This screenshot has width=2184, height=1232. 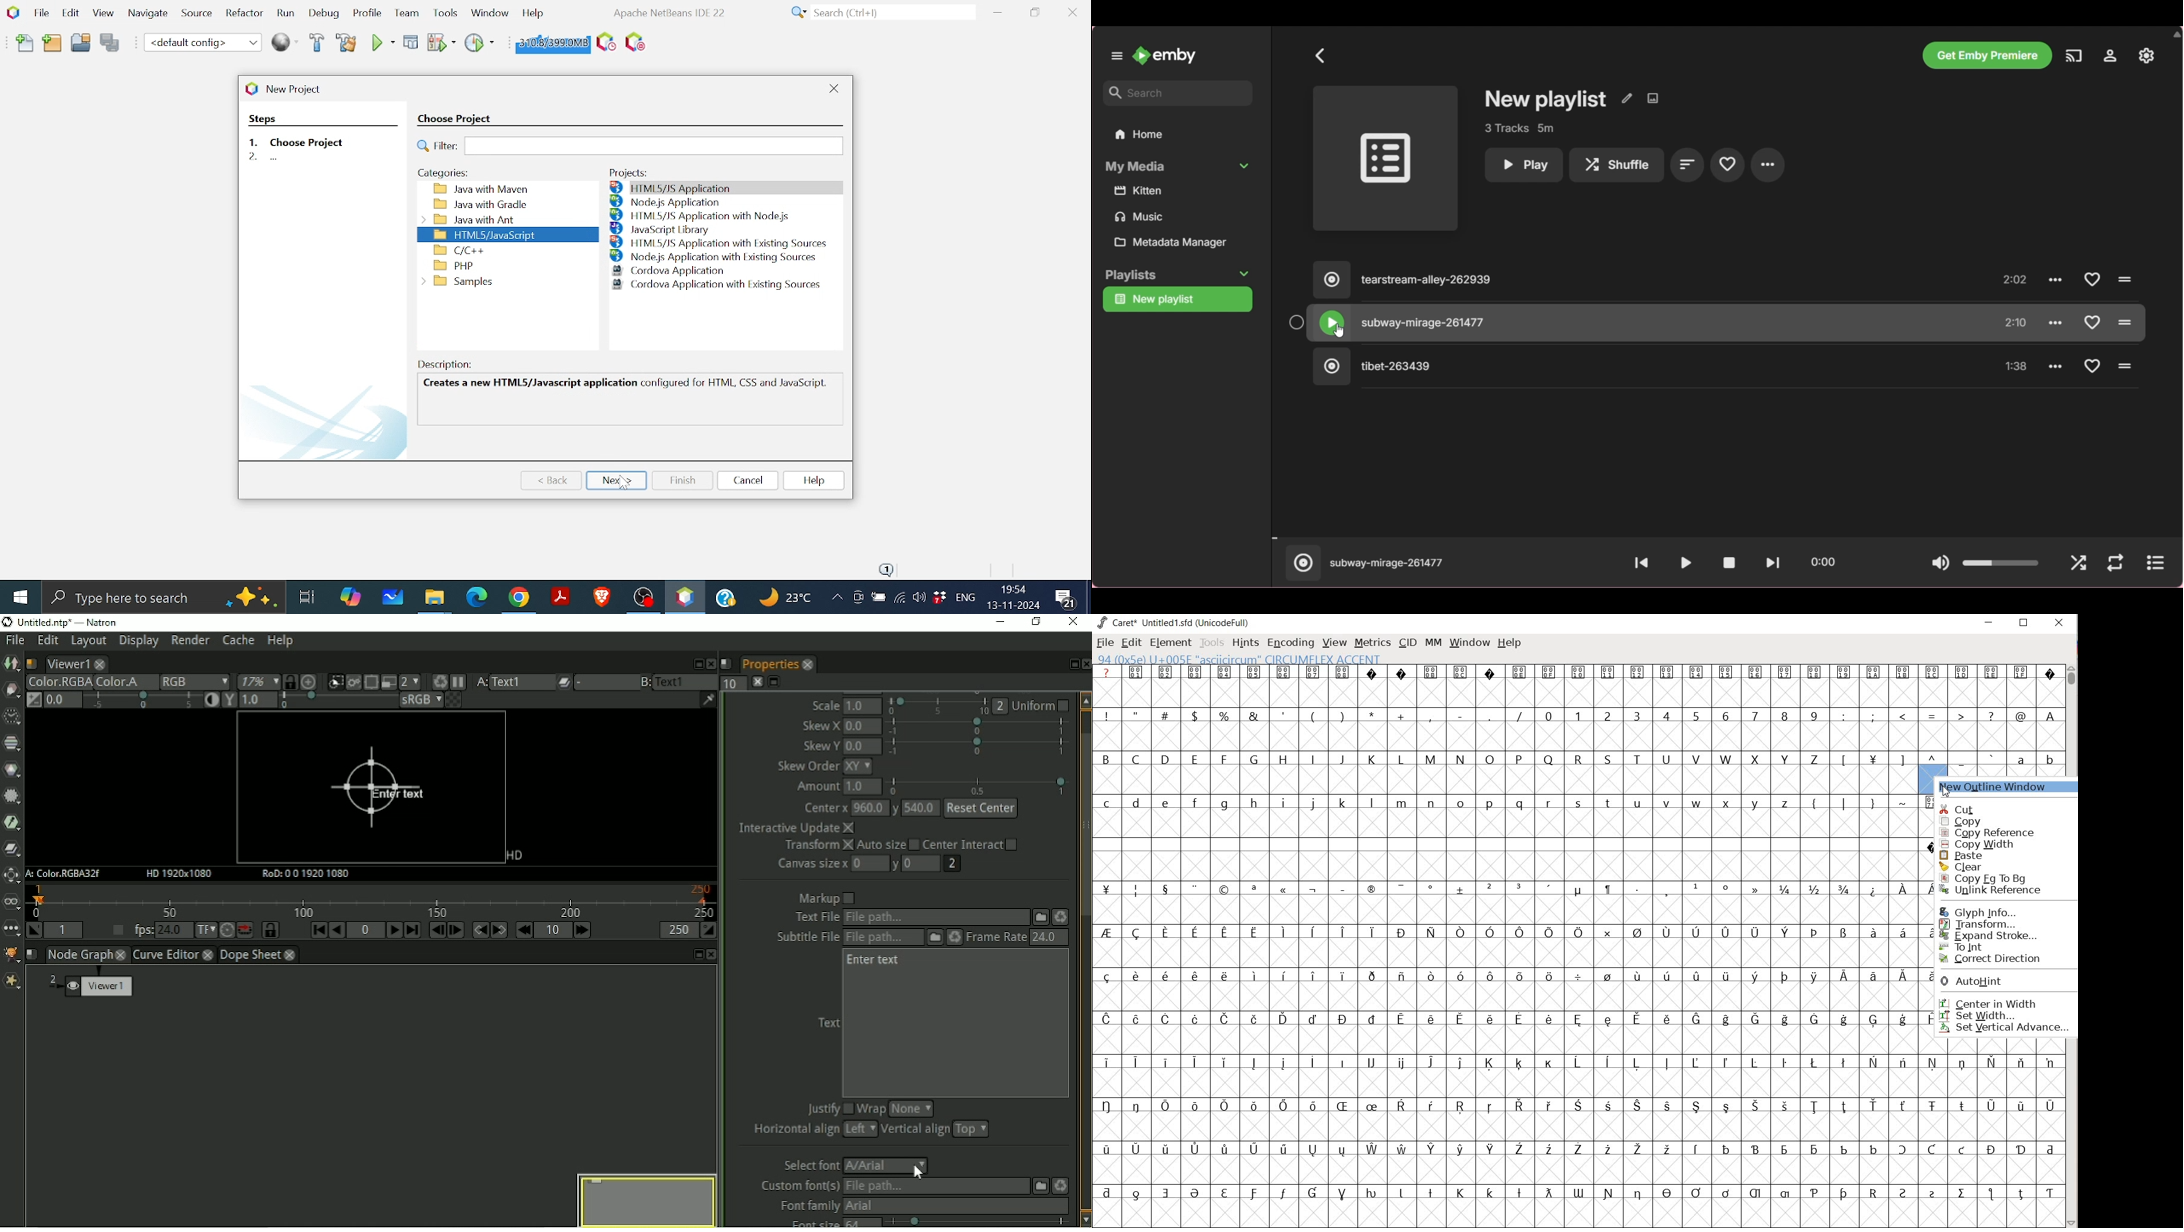 What do you see at coordinates (1653, 98) in the screenshot?
I see `Edit images` at bounding box center [1653, 98].